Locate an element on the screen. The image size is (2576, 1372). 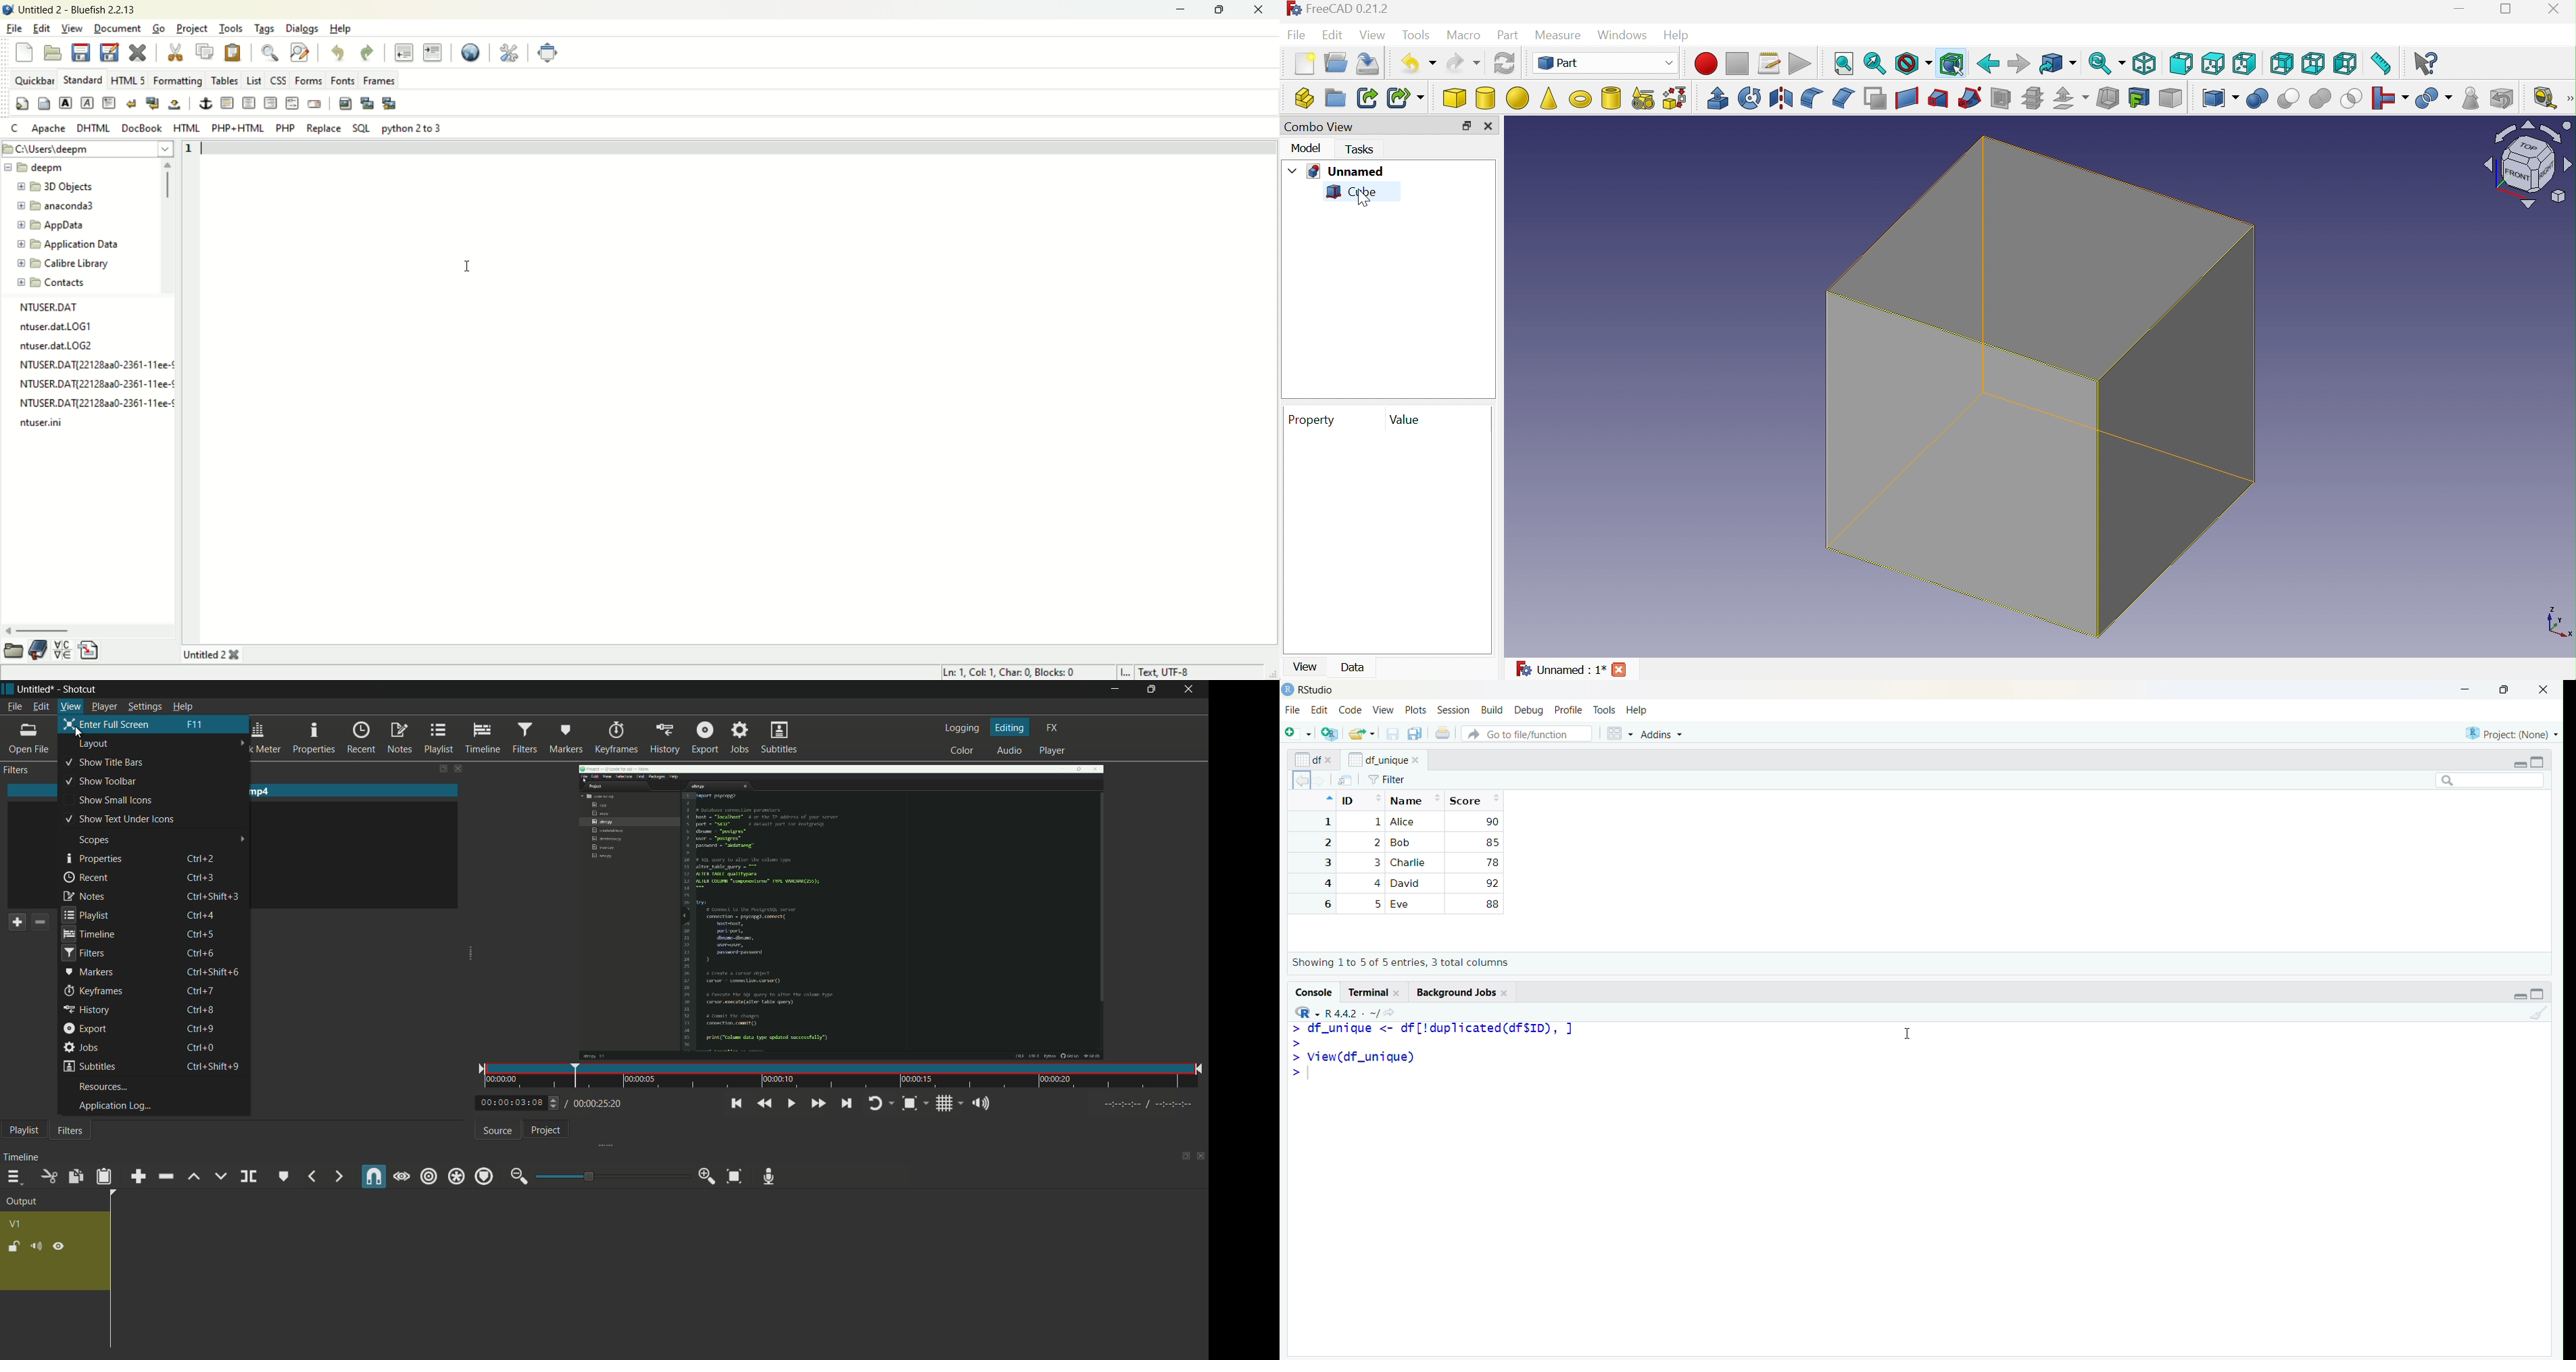
show small icons is located at coordinates (118, 800).